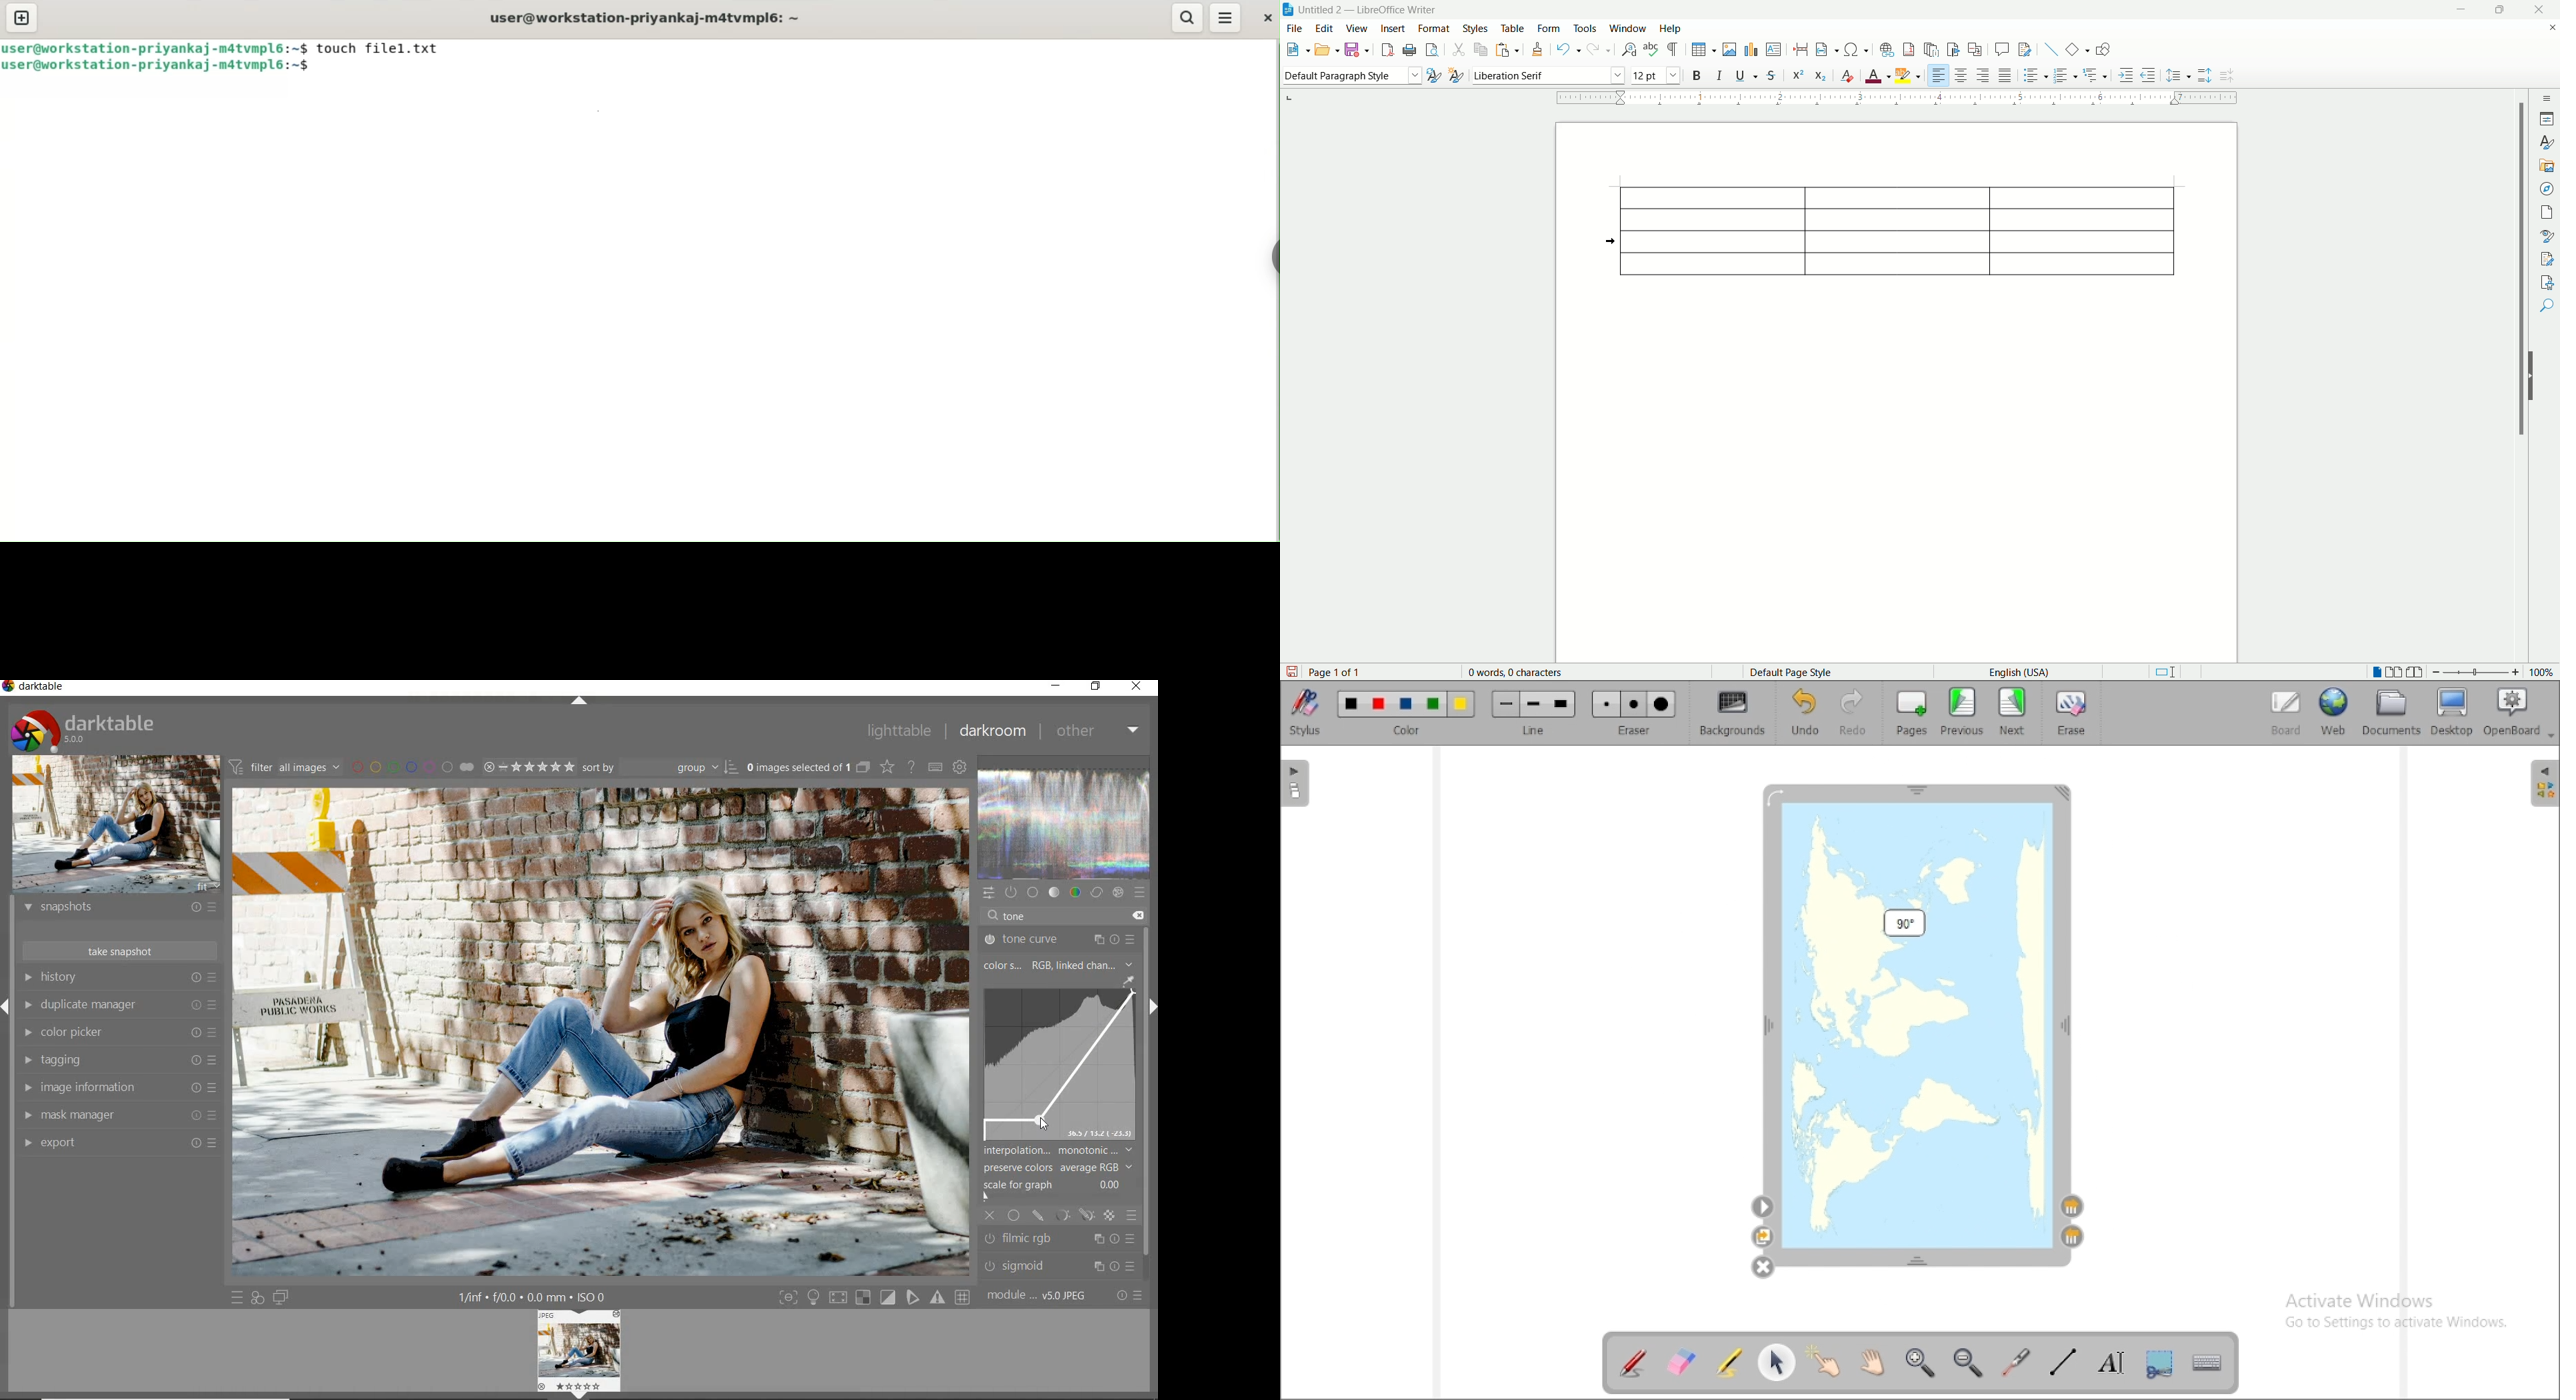 The width and height of the screenshot is (2576, 1400). What do you see at coordinates (1431, 51) in the screenshot?
I see `print preview` at bounding box center [1431, 51].